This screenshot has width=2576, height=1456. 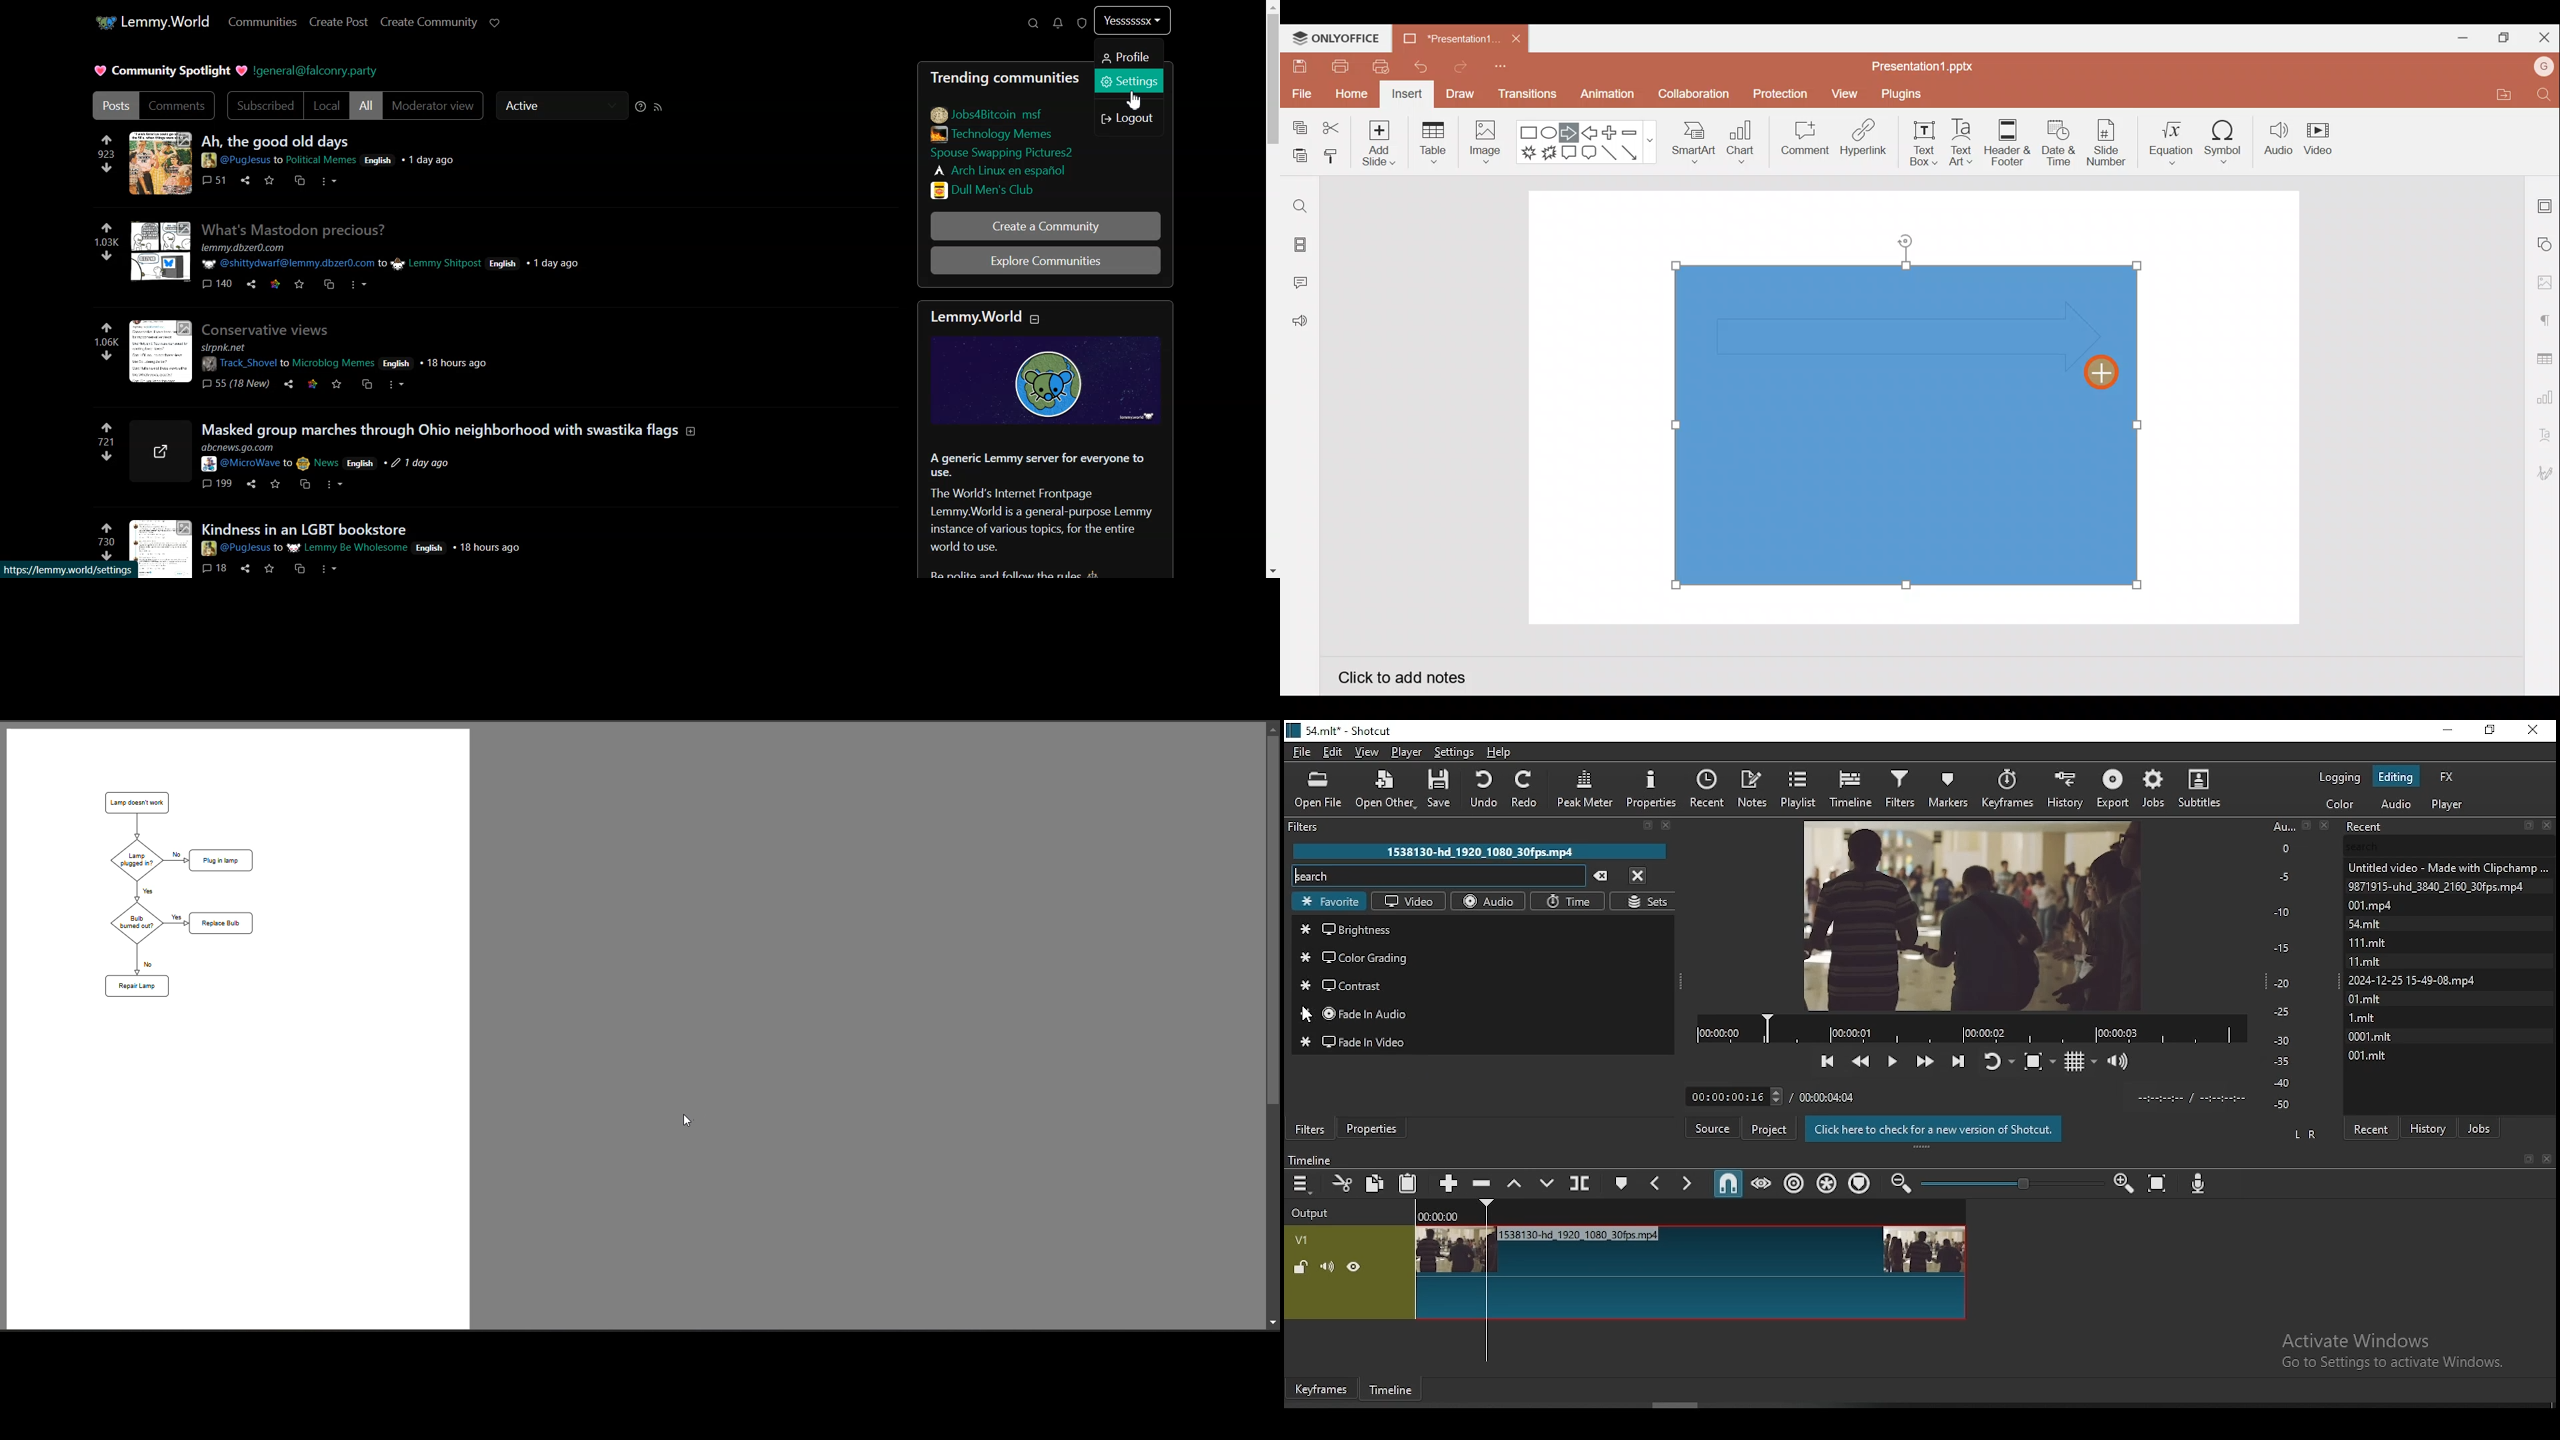 What do you see at coordinates (1377, 1184) in the screenshot?
I see `copy` at bounding box center [1377, 1184].